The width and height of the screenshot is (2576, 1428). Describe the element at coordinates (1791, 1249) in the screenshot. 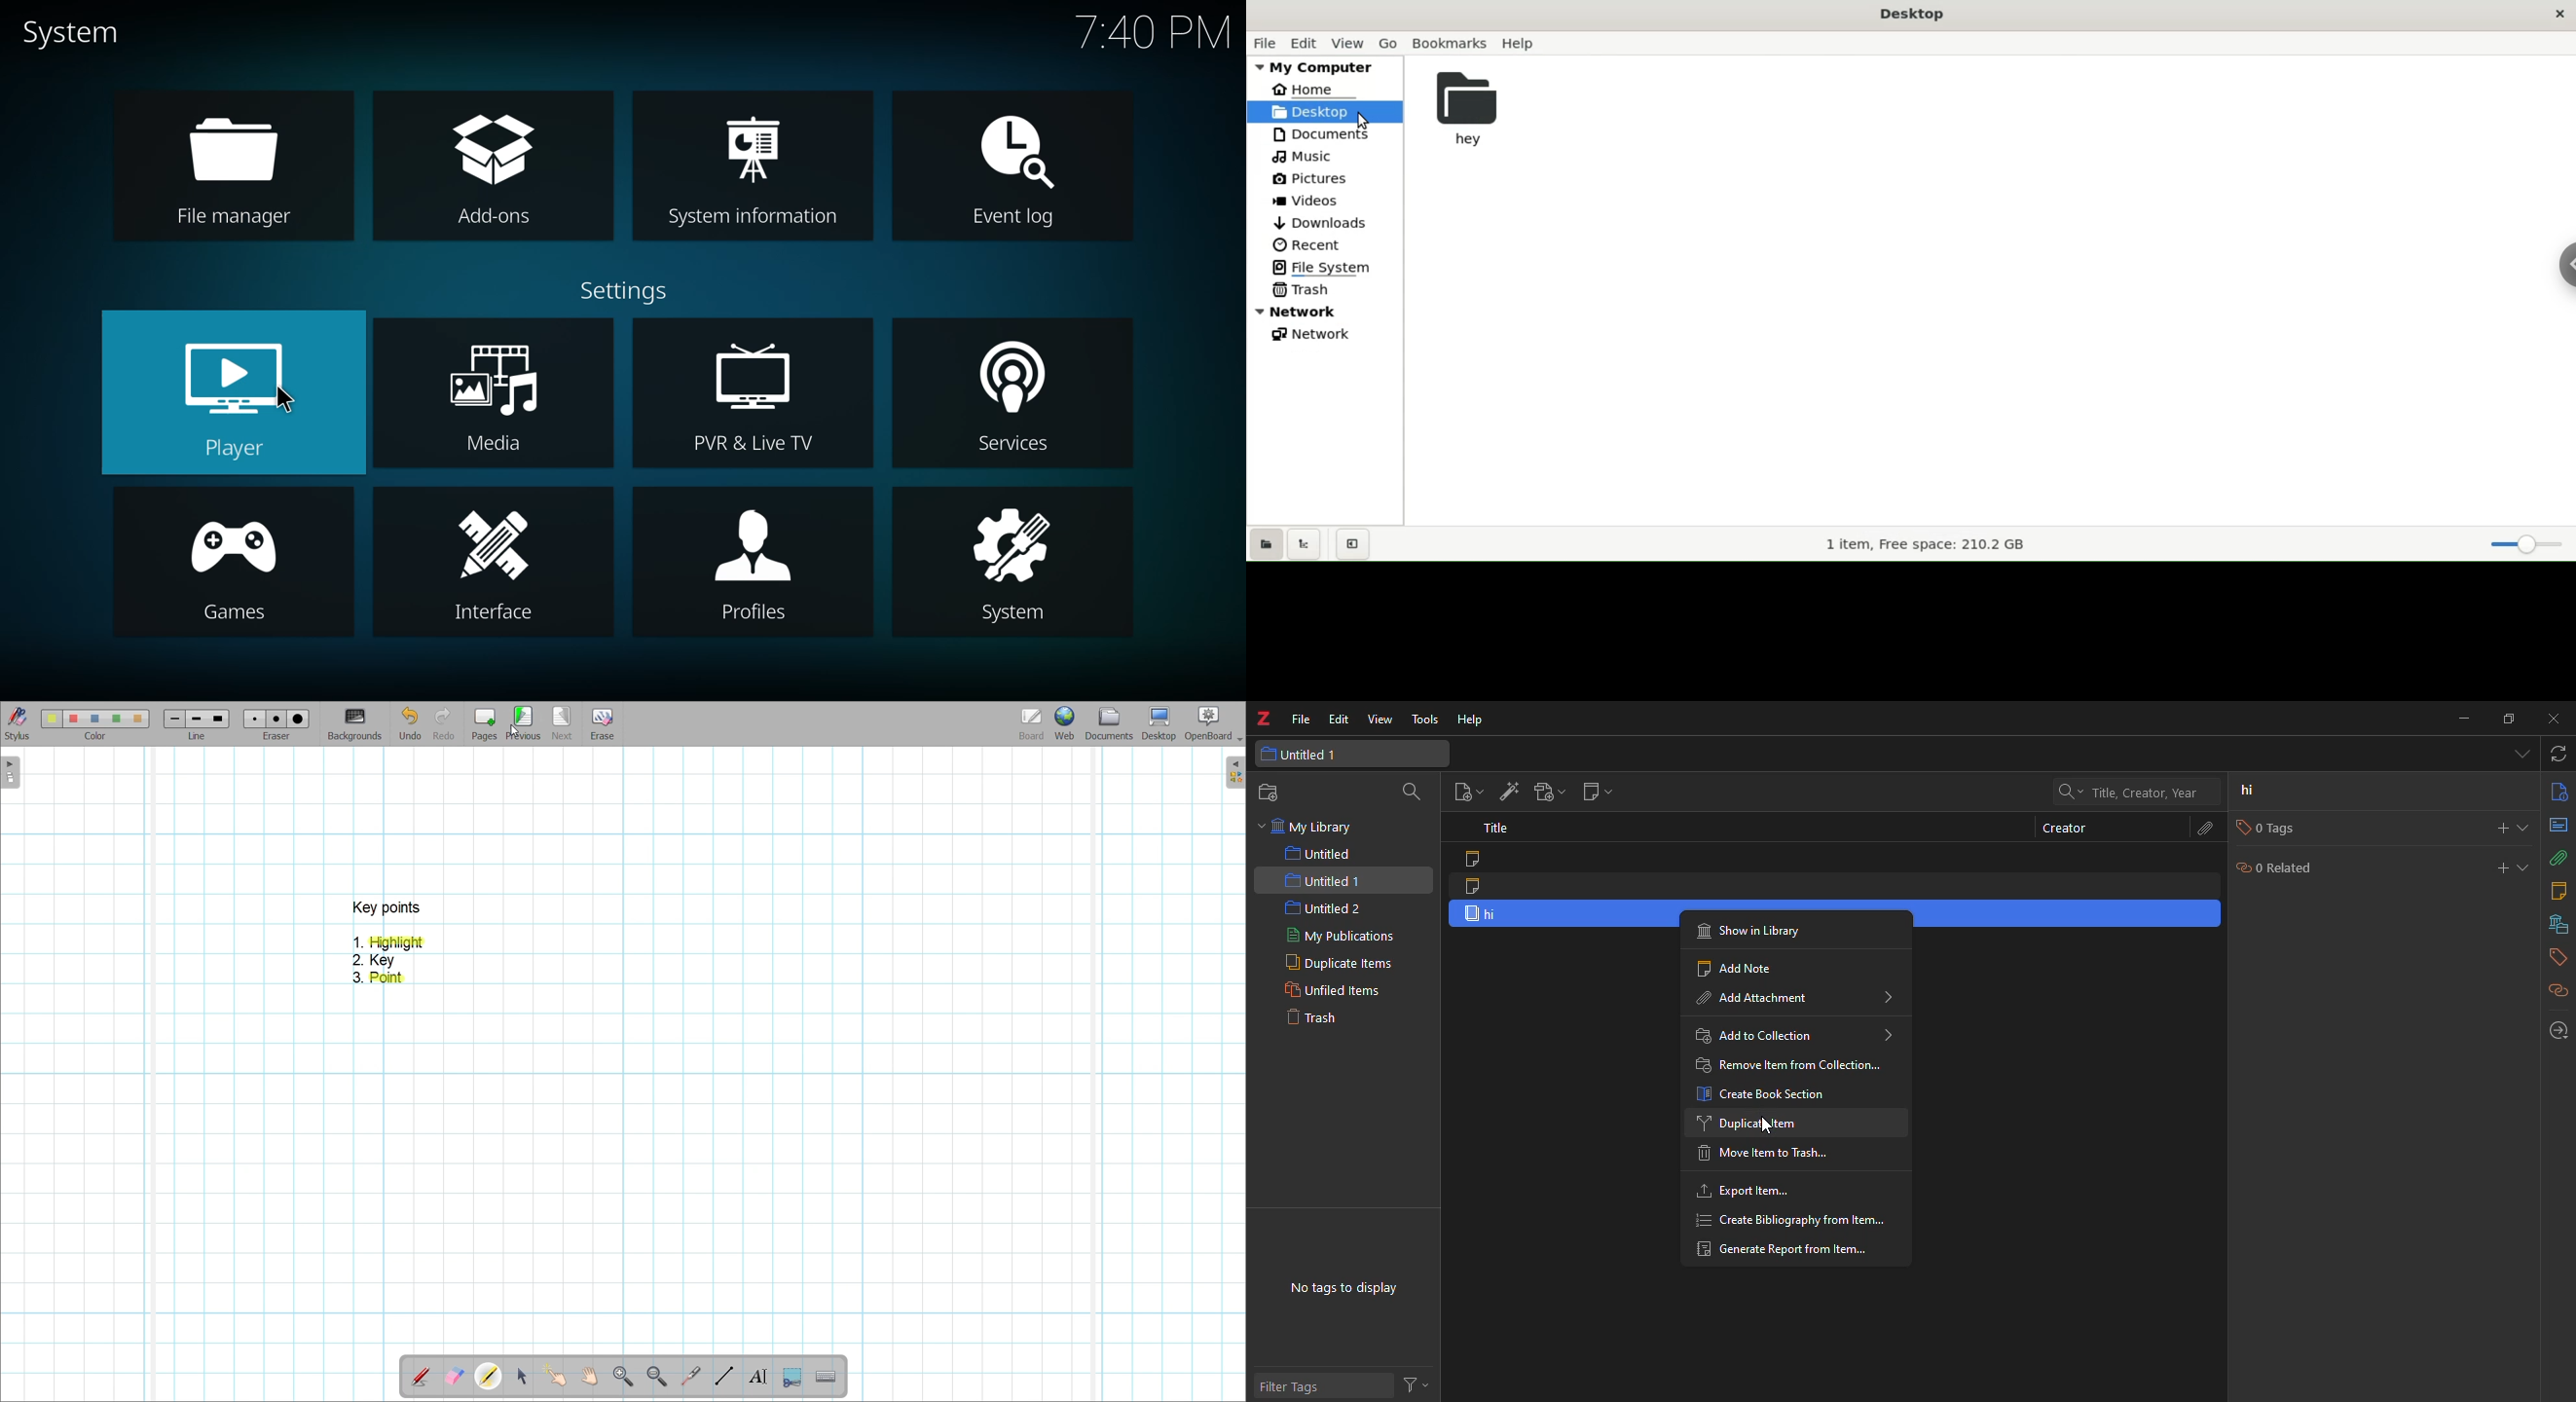

I see `generate report from item` at that location.